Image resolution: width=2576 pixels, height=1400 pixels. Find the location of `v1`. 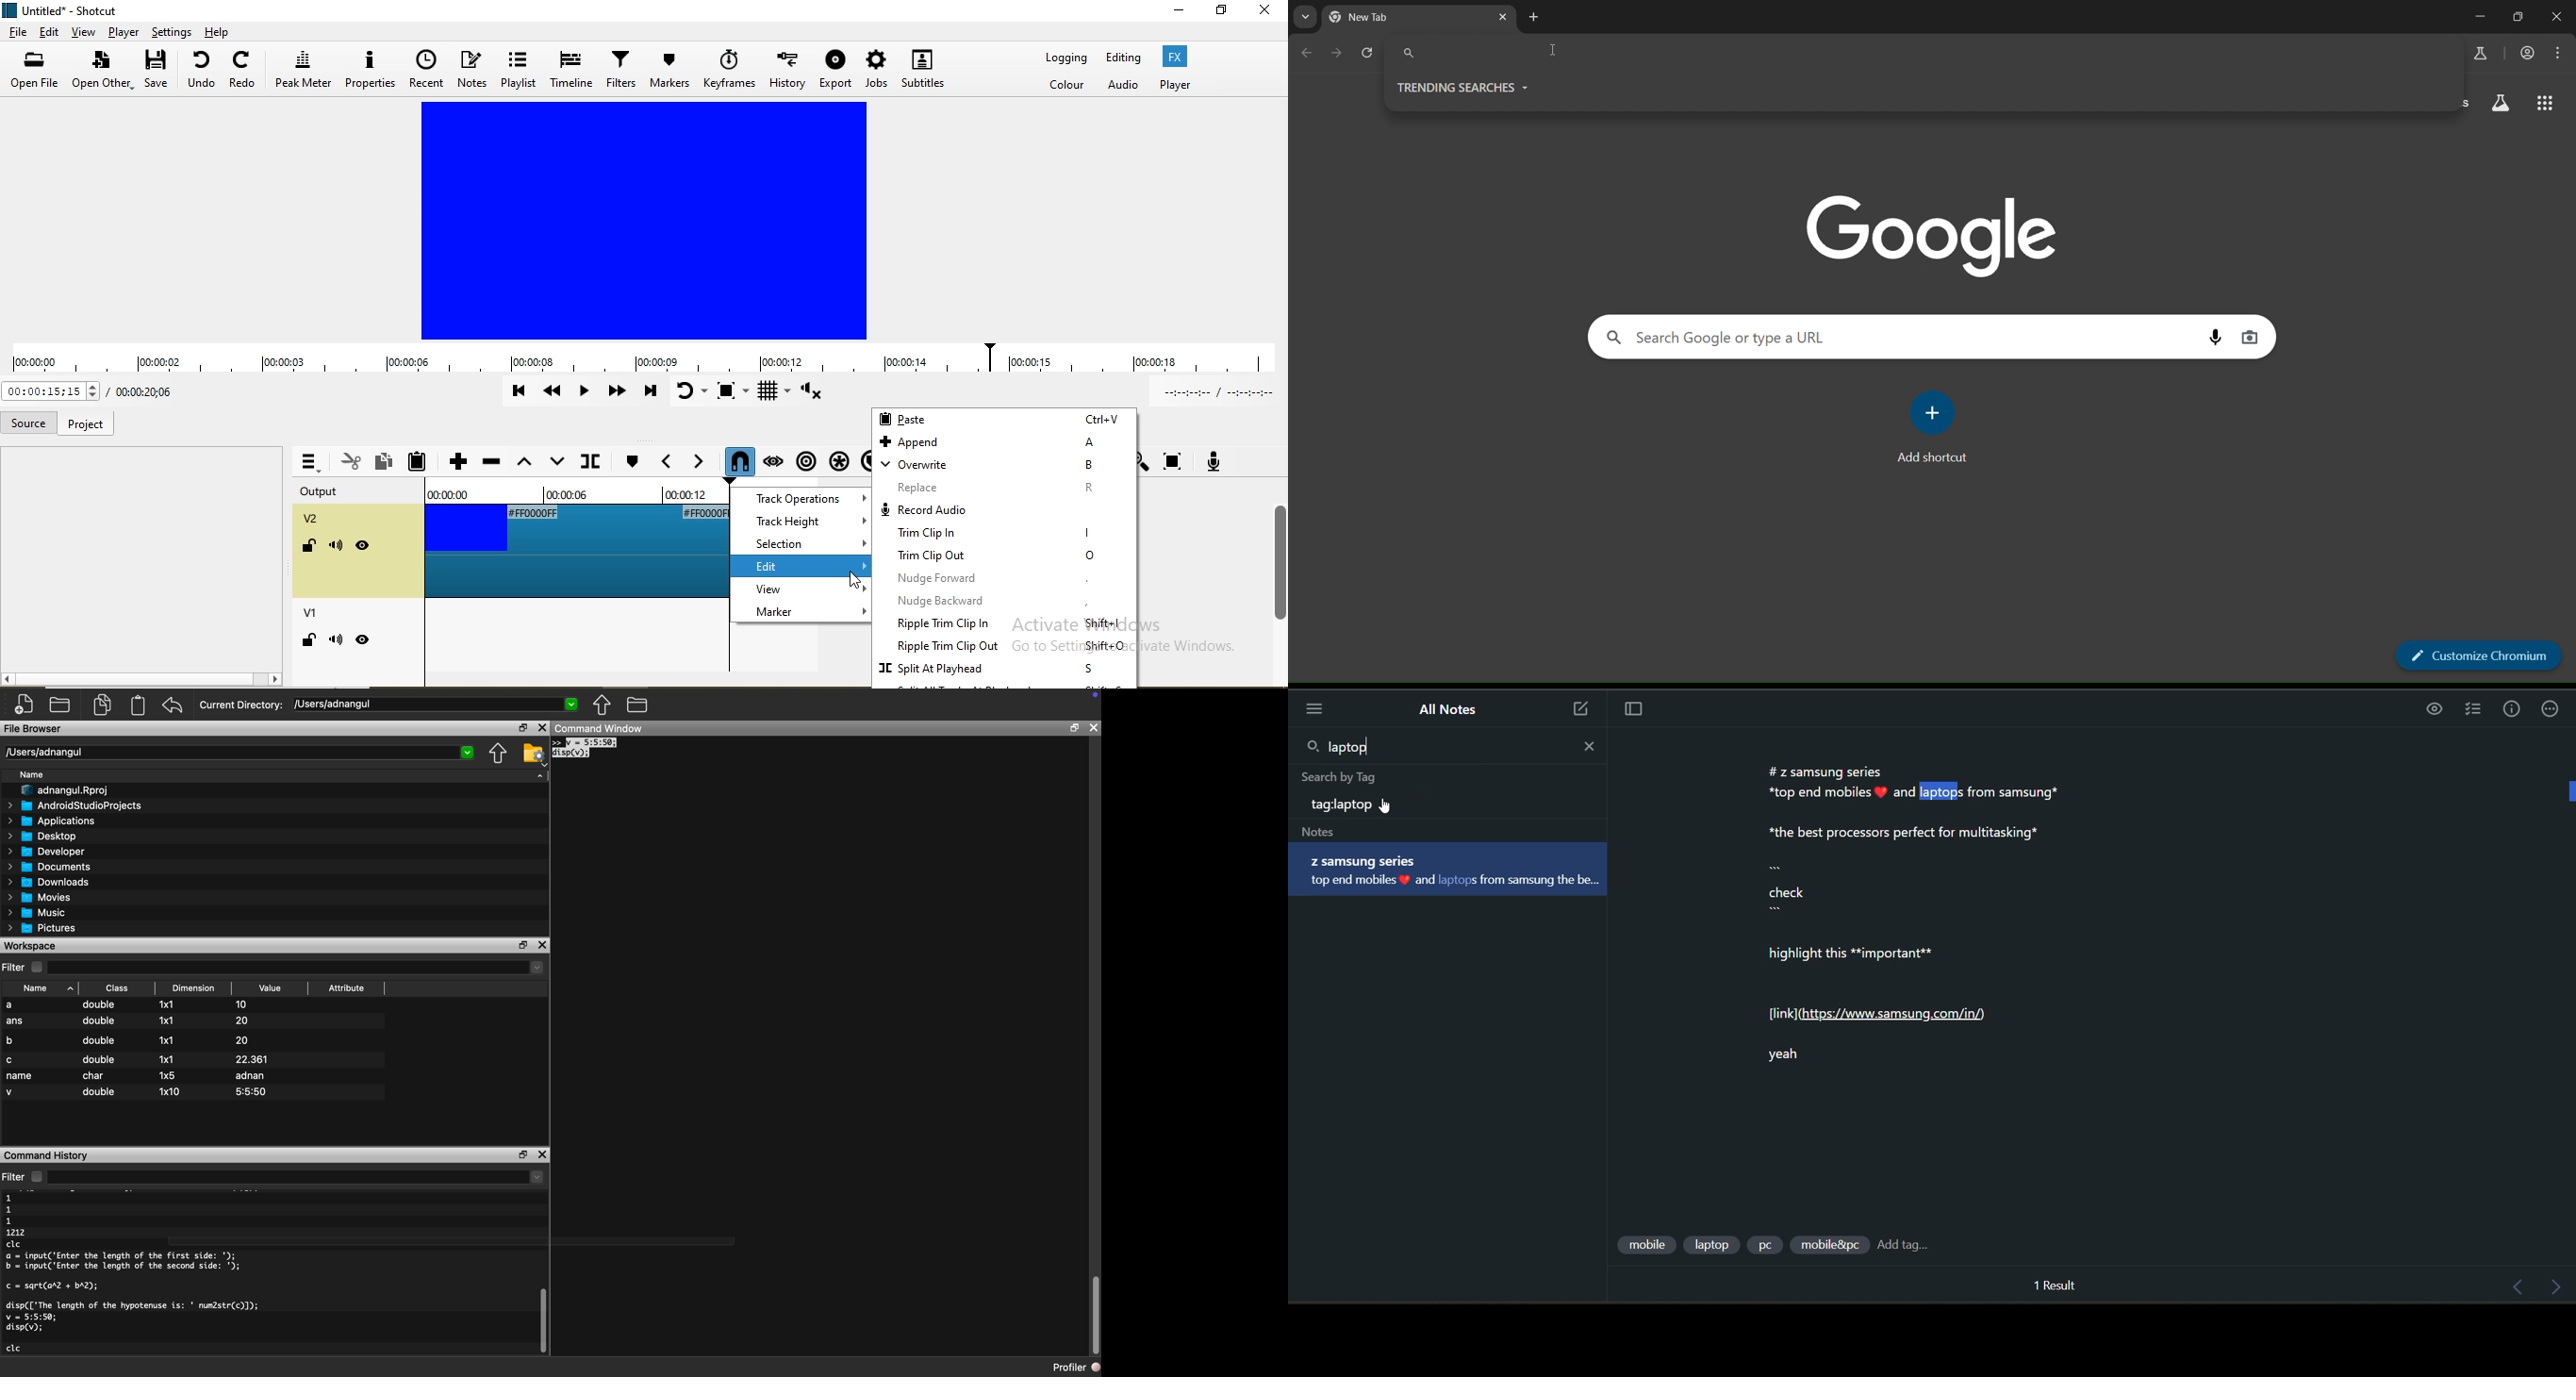

v1 is located at coordinates (313, 615).